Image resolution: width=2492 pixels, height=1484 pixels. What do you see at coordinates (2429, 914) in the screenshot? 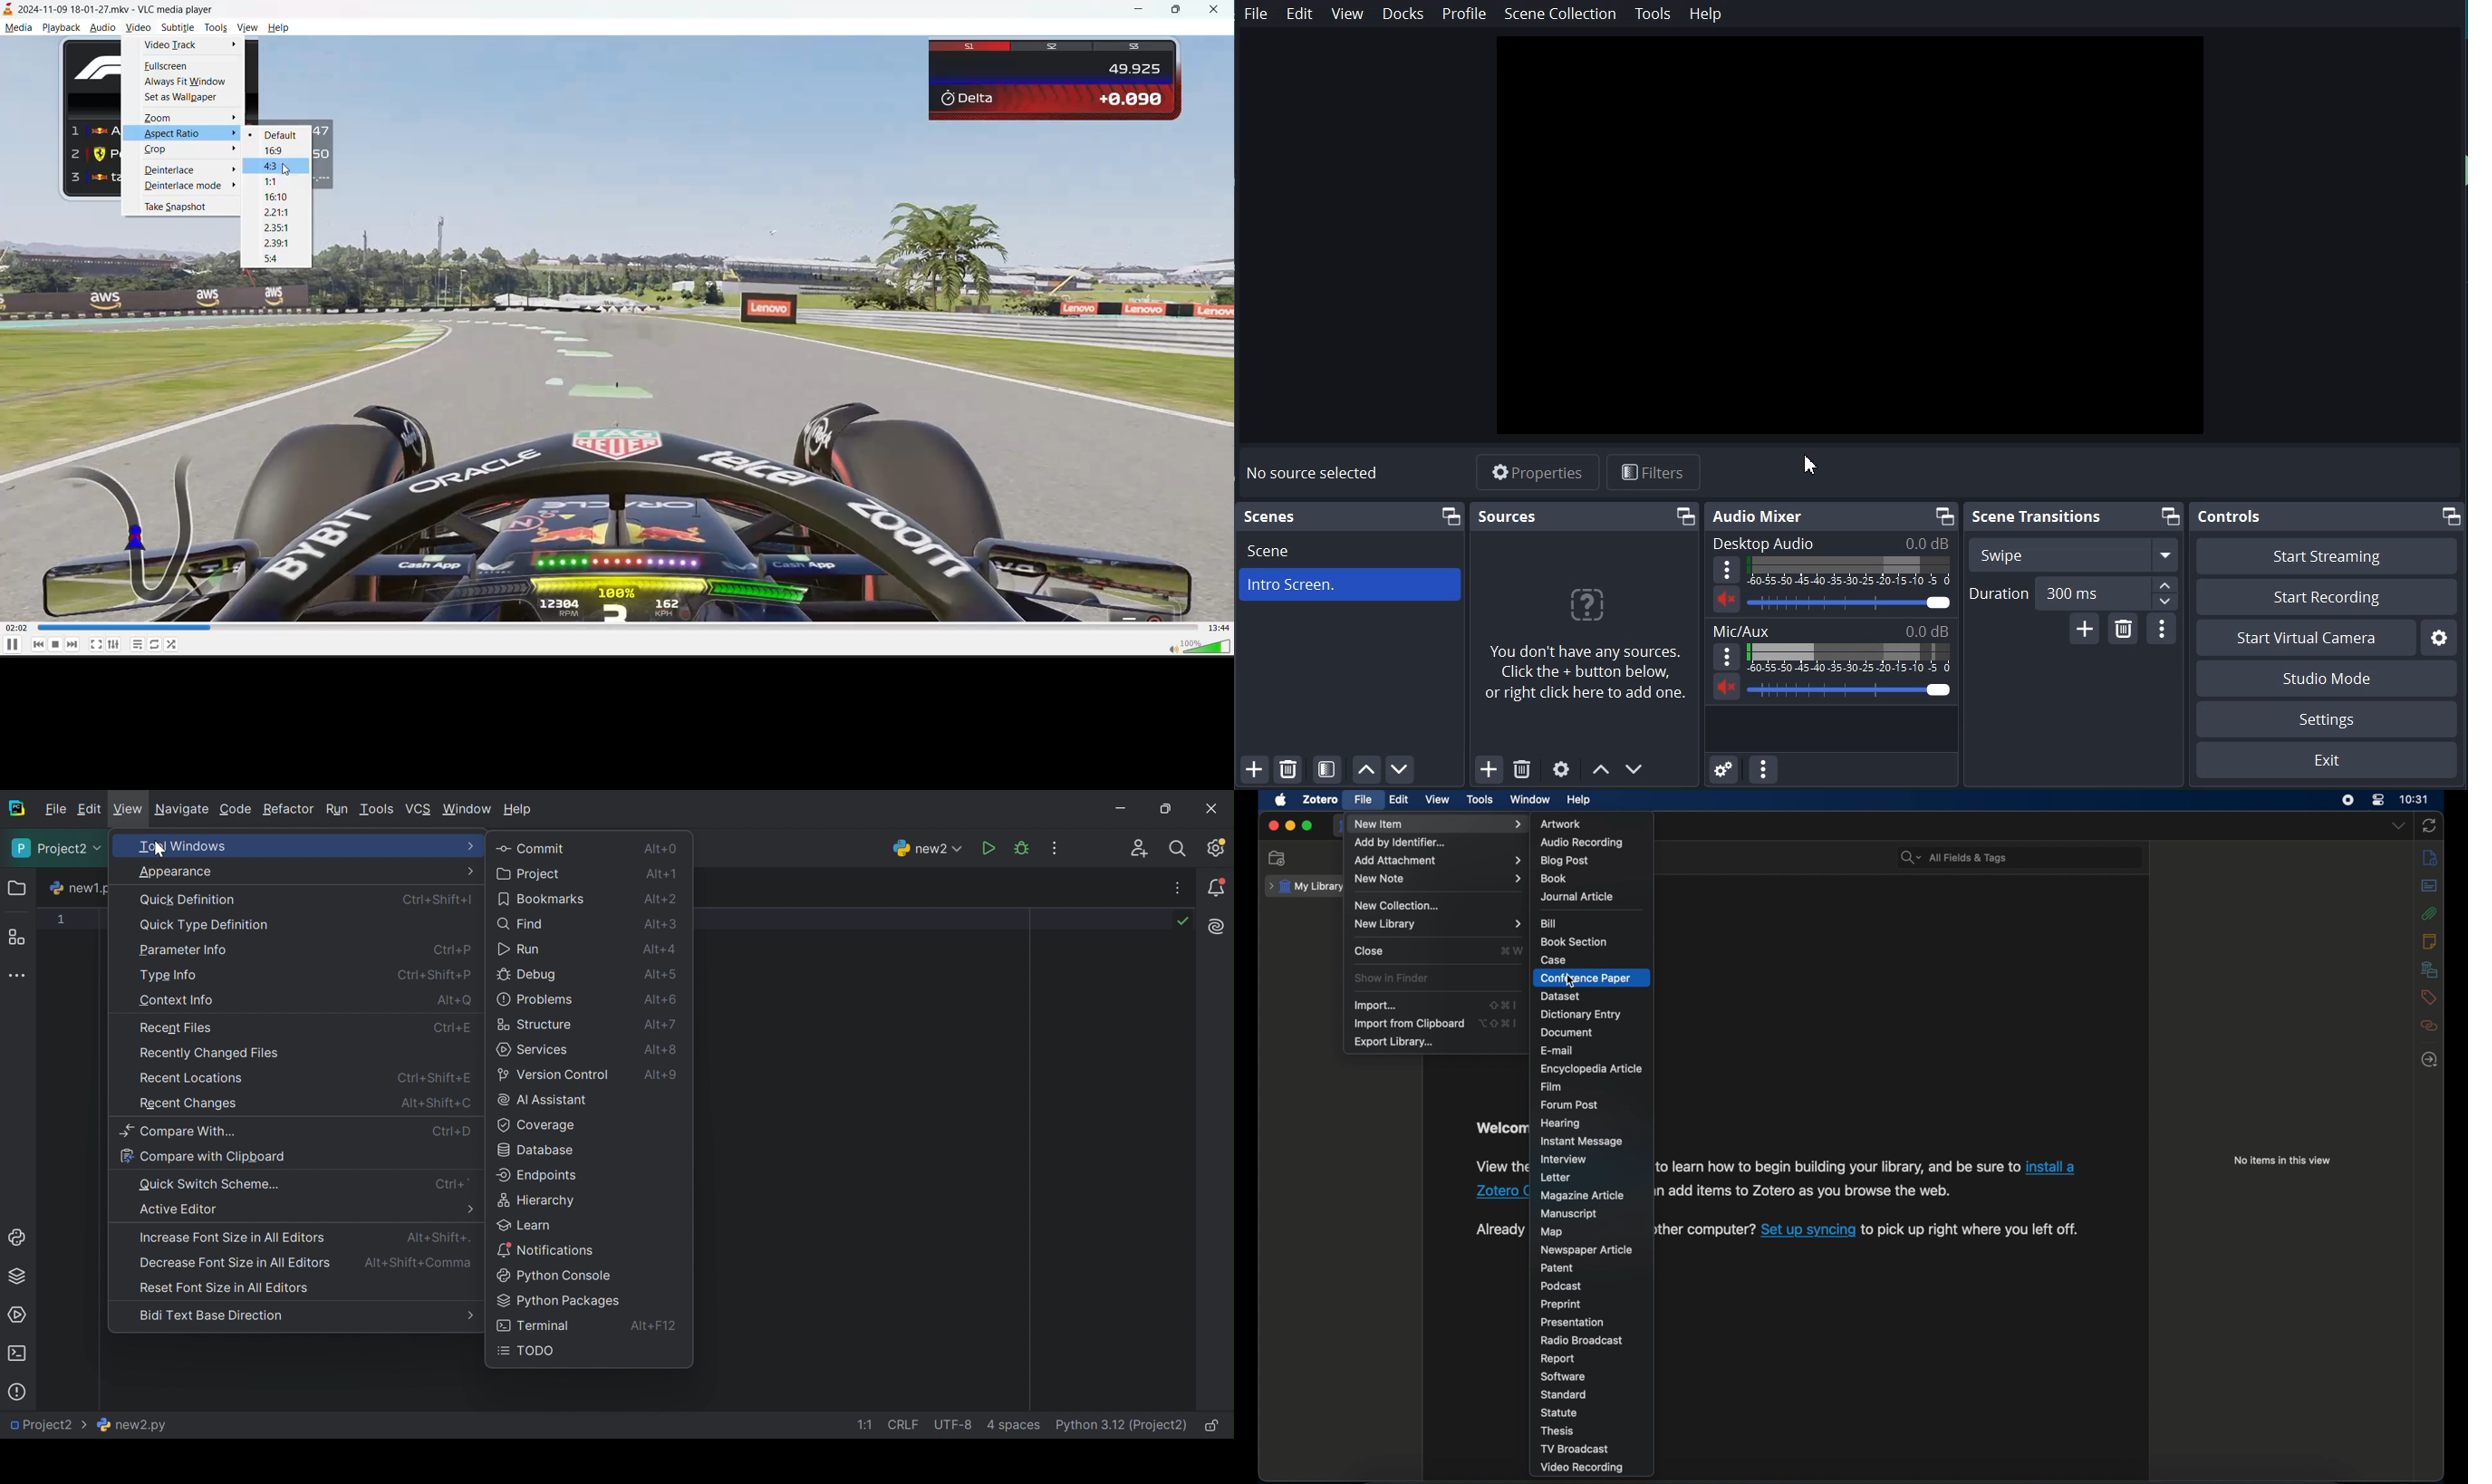
I see `attachments` at bounding box center [2429, 914].